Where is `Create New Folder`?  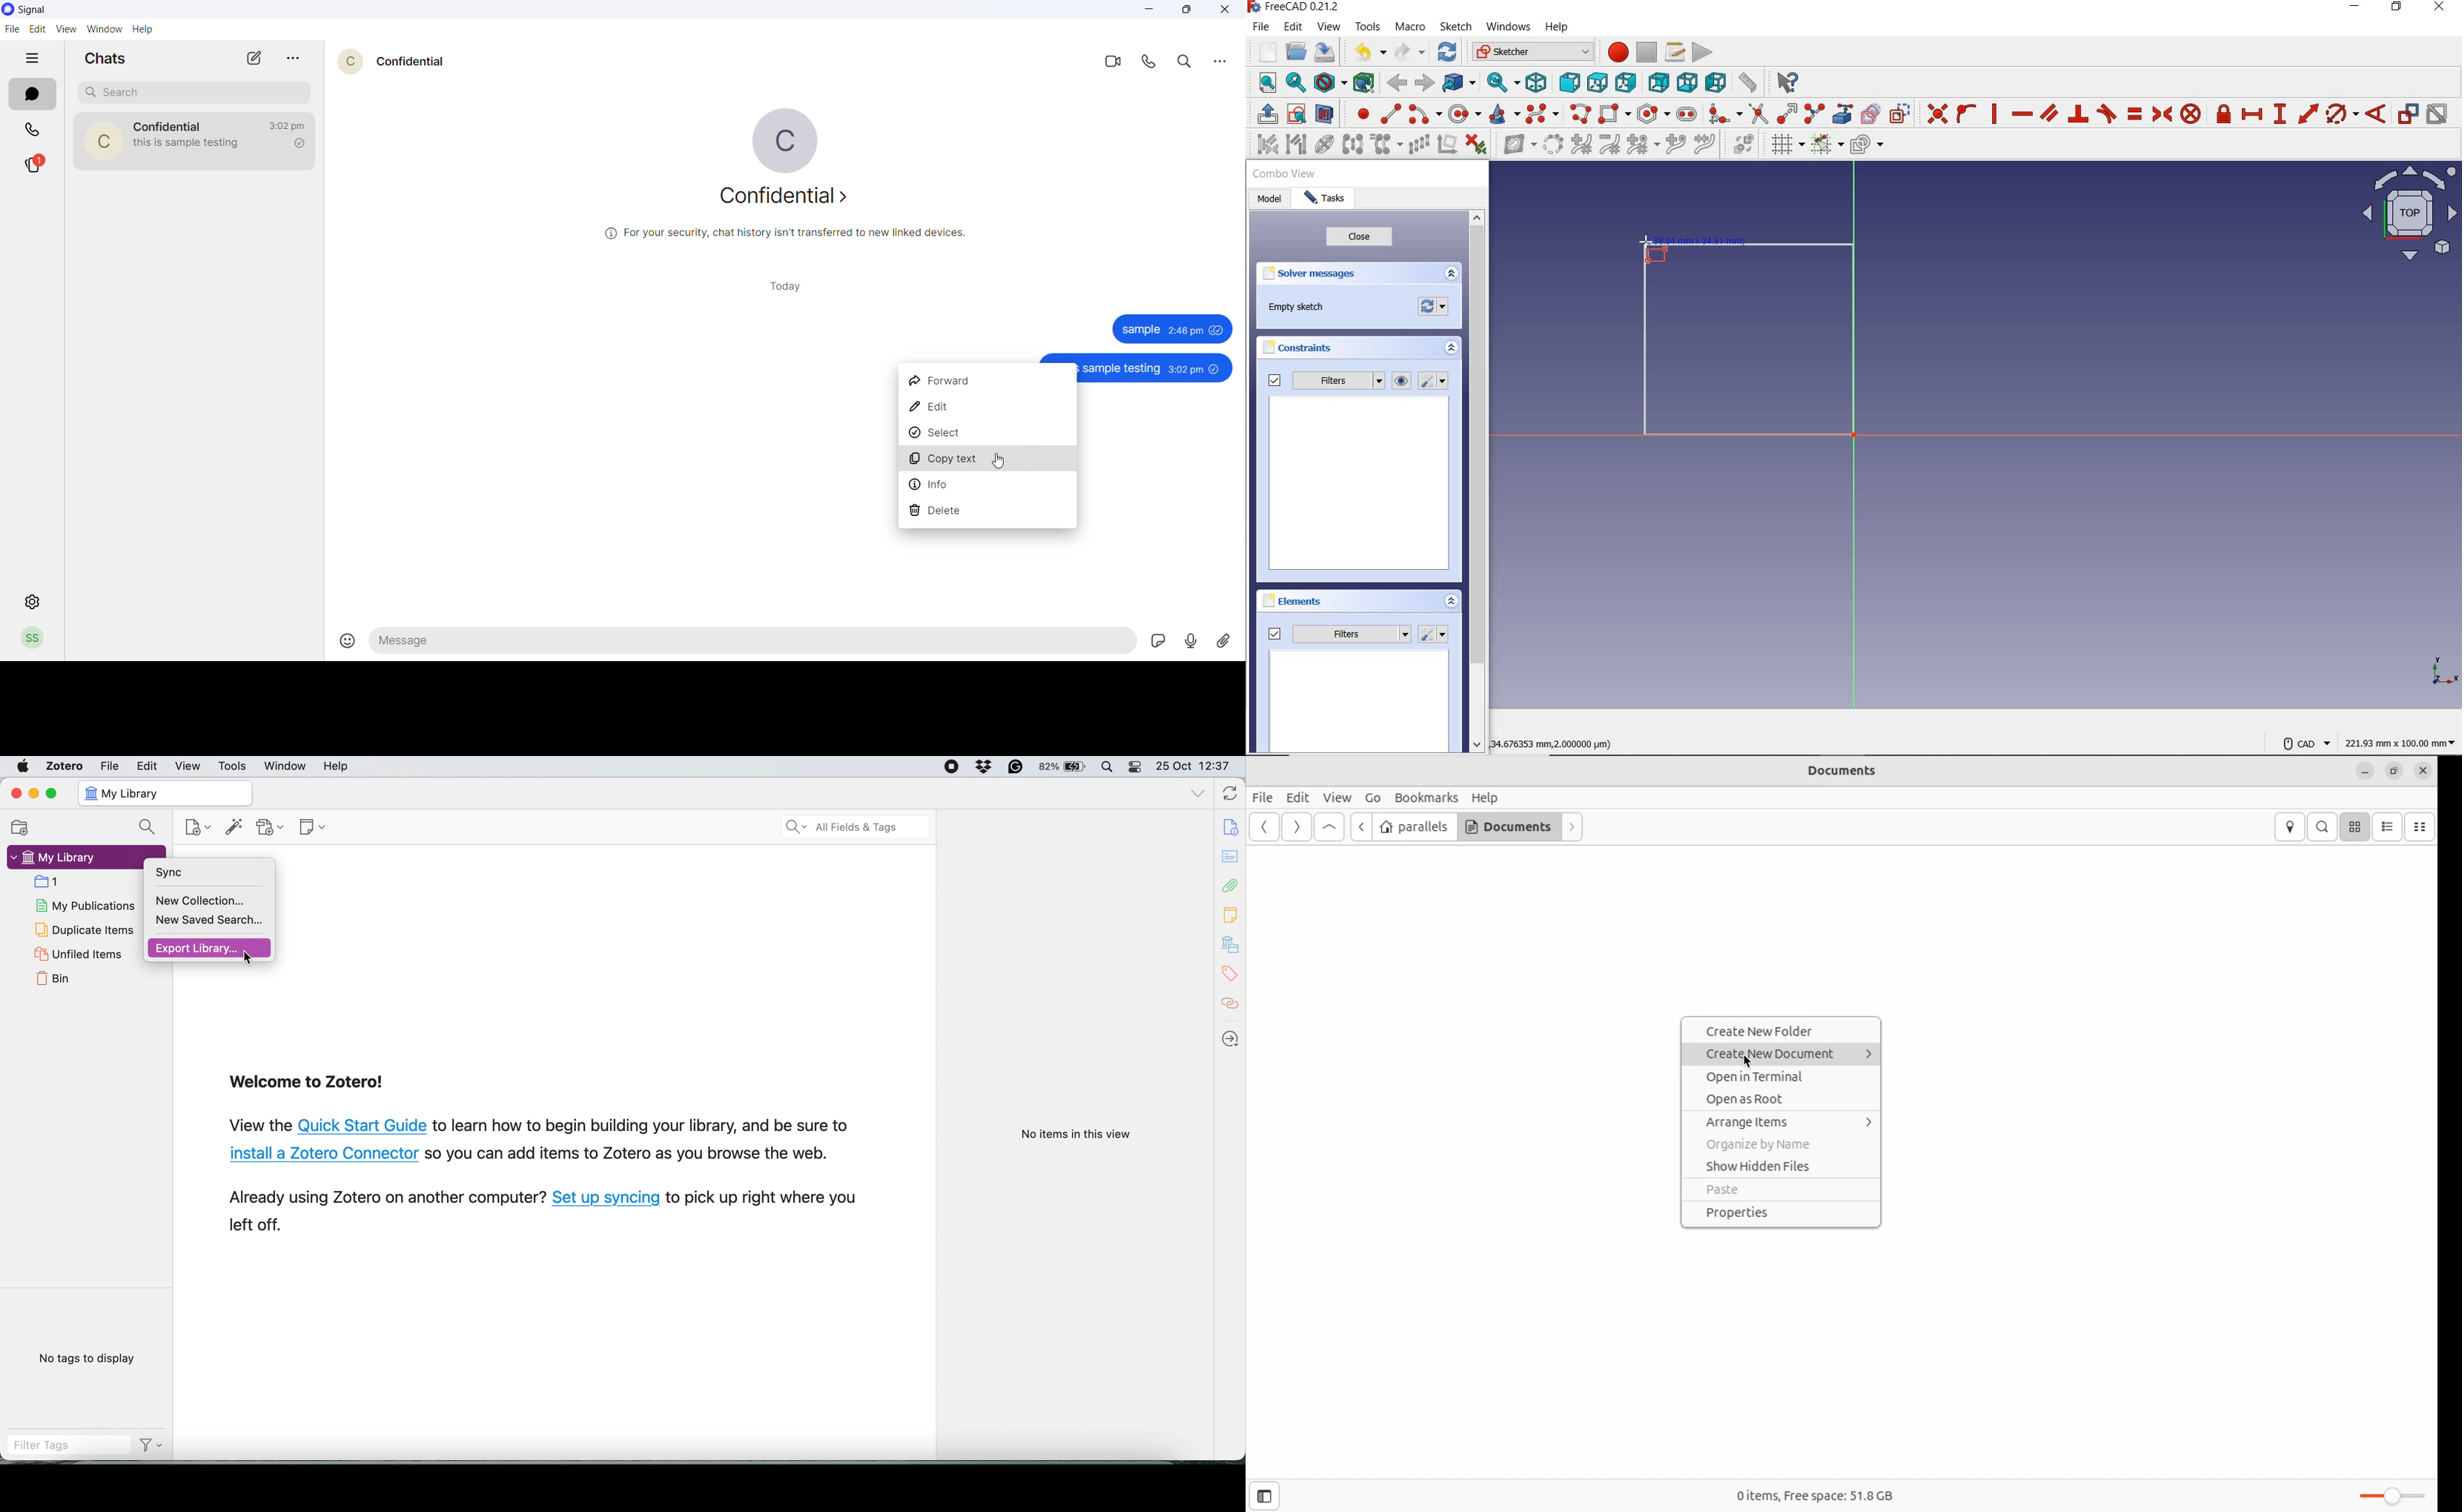 Create New Folder is located at coordinates (1783, 1031).